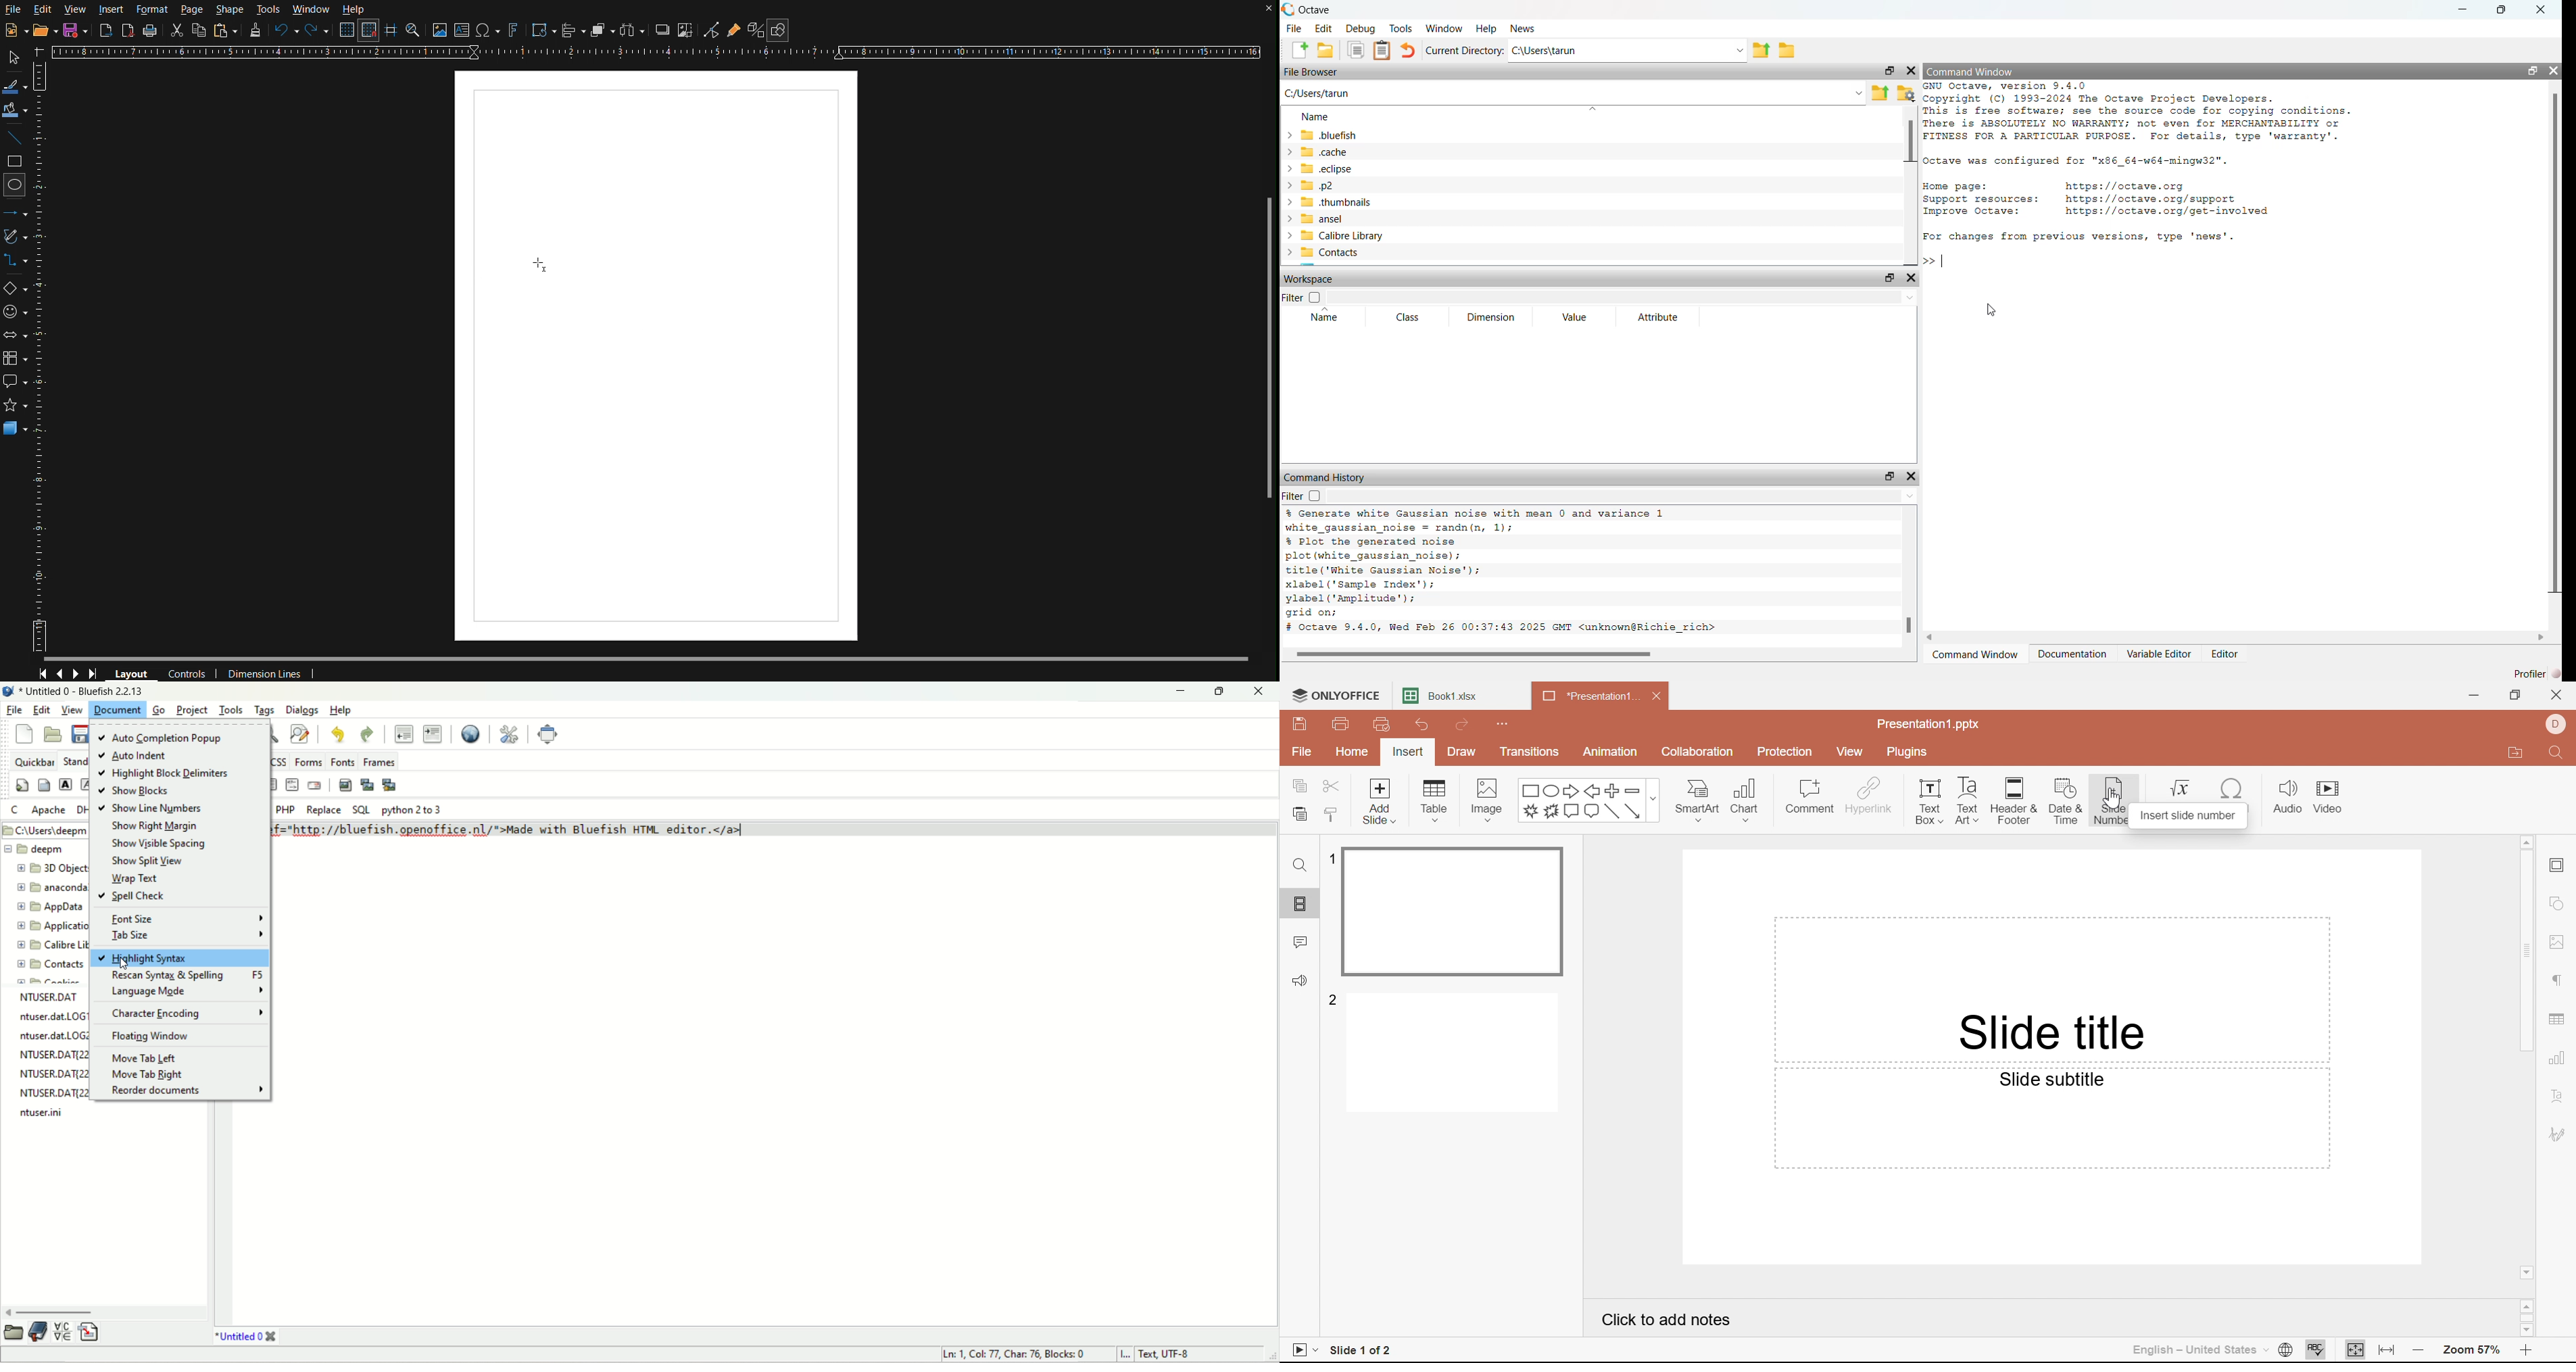 The width and height of the screenshot is (2576, 1372). Describe the element at coordinates (231, 710) in the screenshot. I see `tools` at that location.